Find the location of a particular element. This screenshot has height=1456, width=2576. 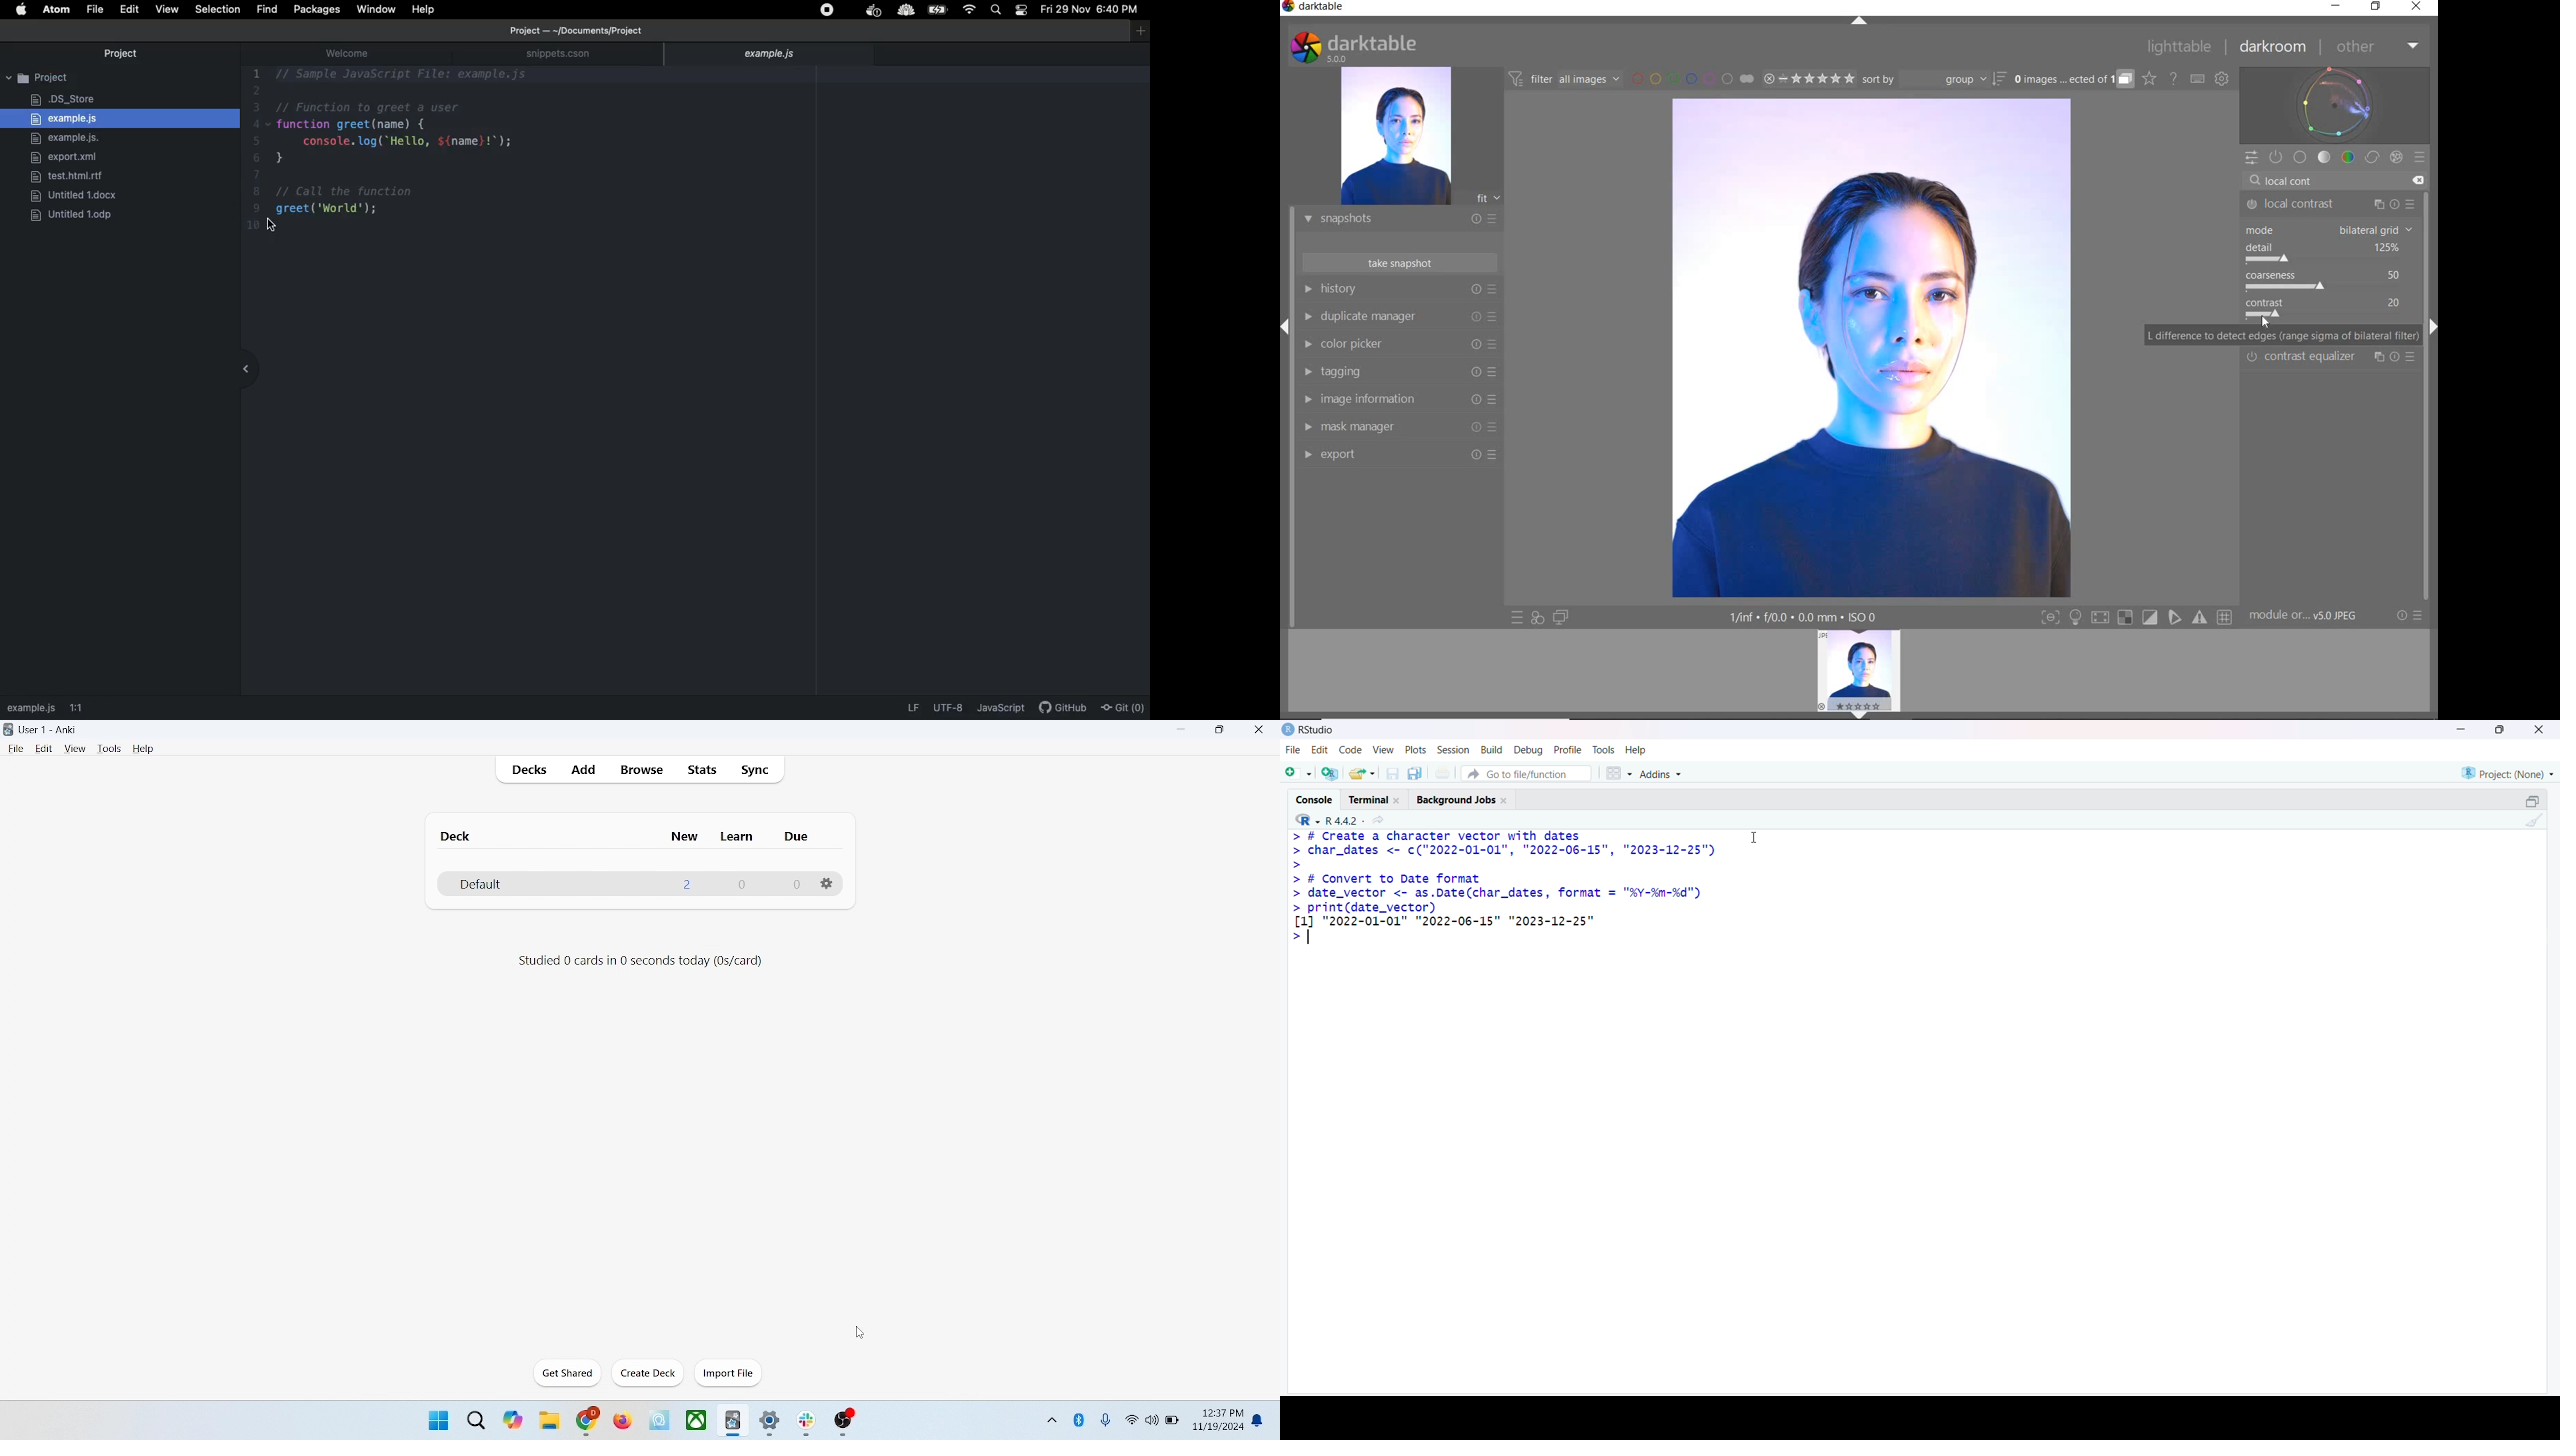

User-1 Anki is located at coordinates (52, 731).